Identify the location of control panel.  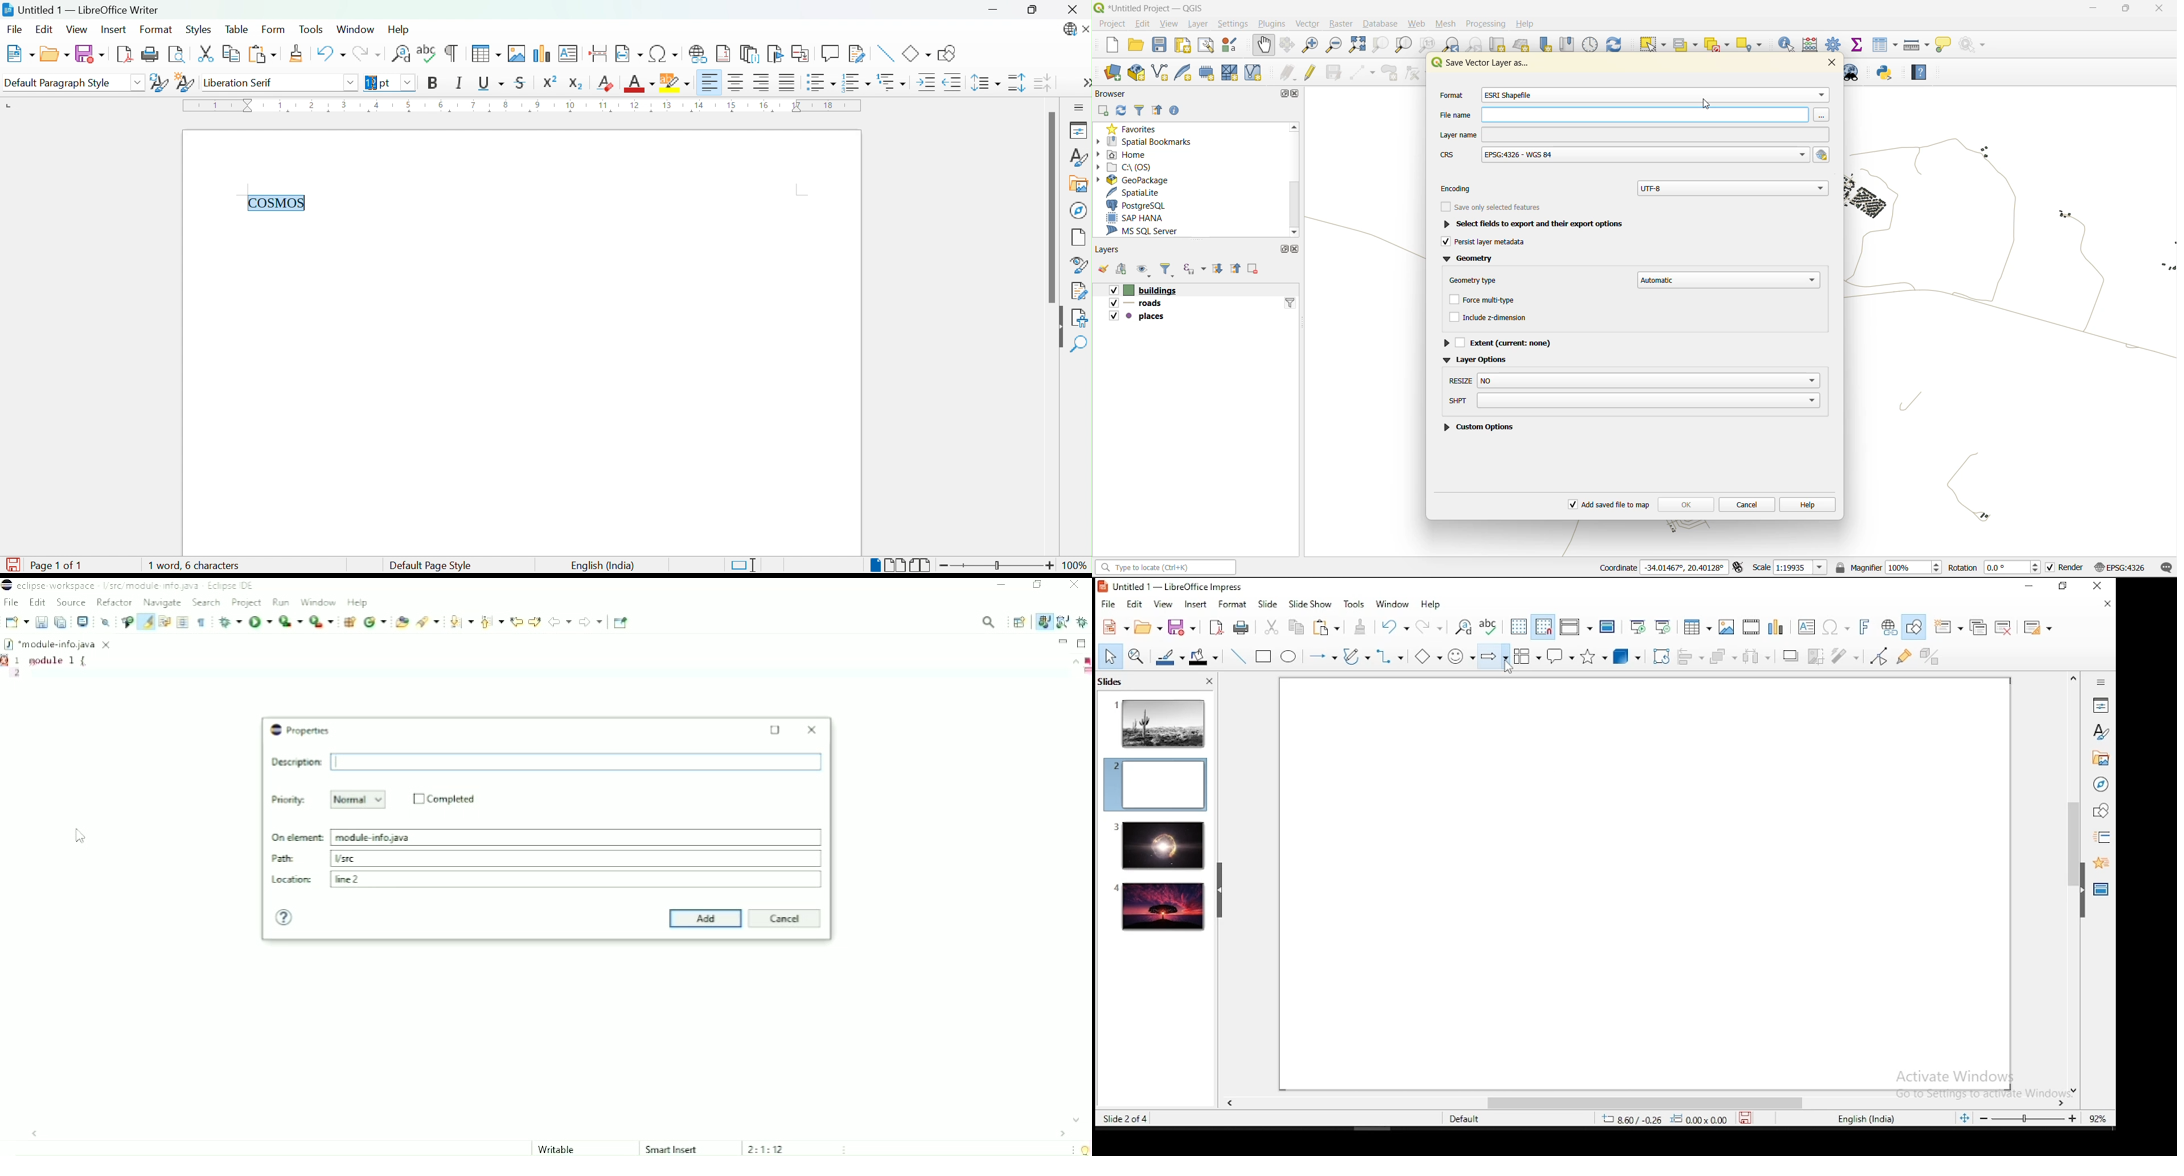
(1591, 44).